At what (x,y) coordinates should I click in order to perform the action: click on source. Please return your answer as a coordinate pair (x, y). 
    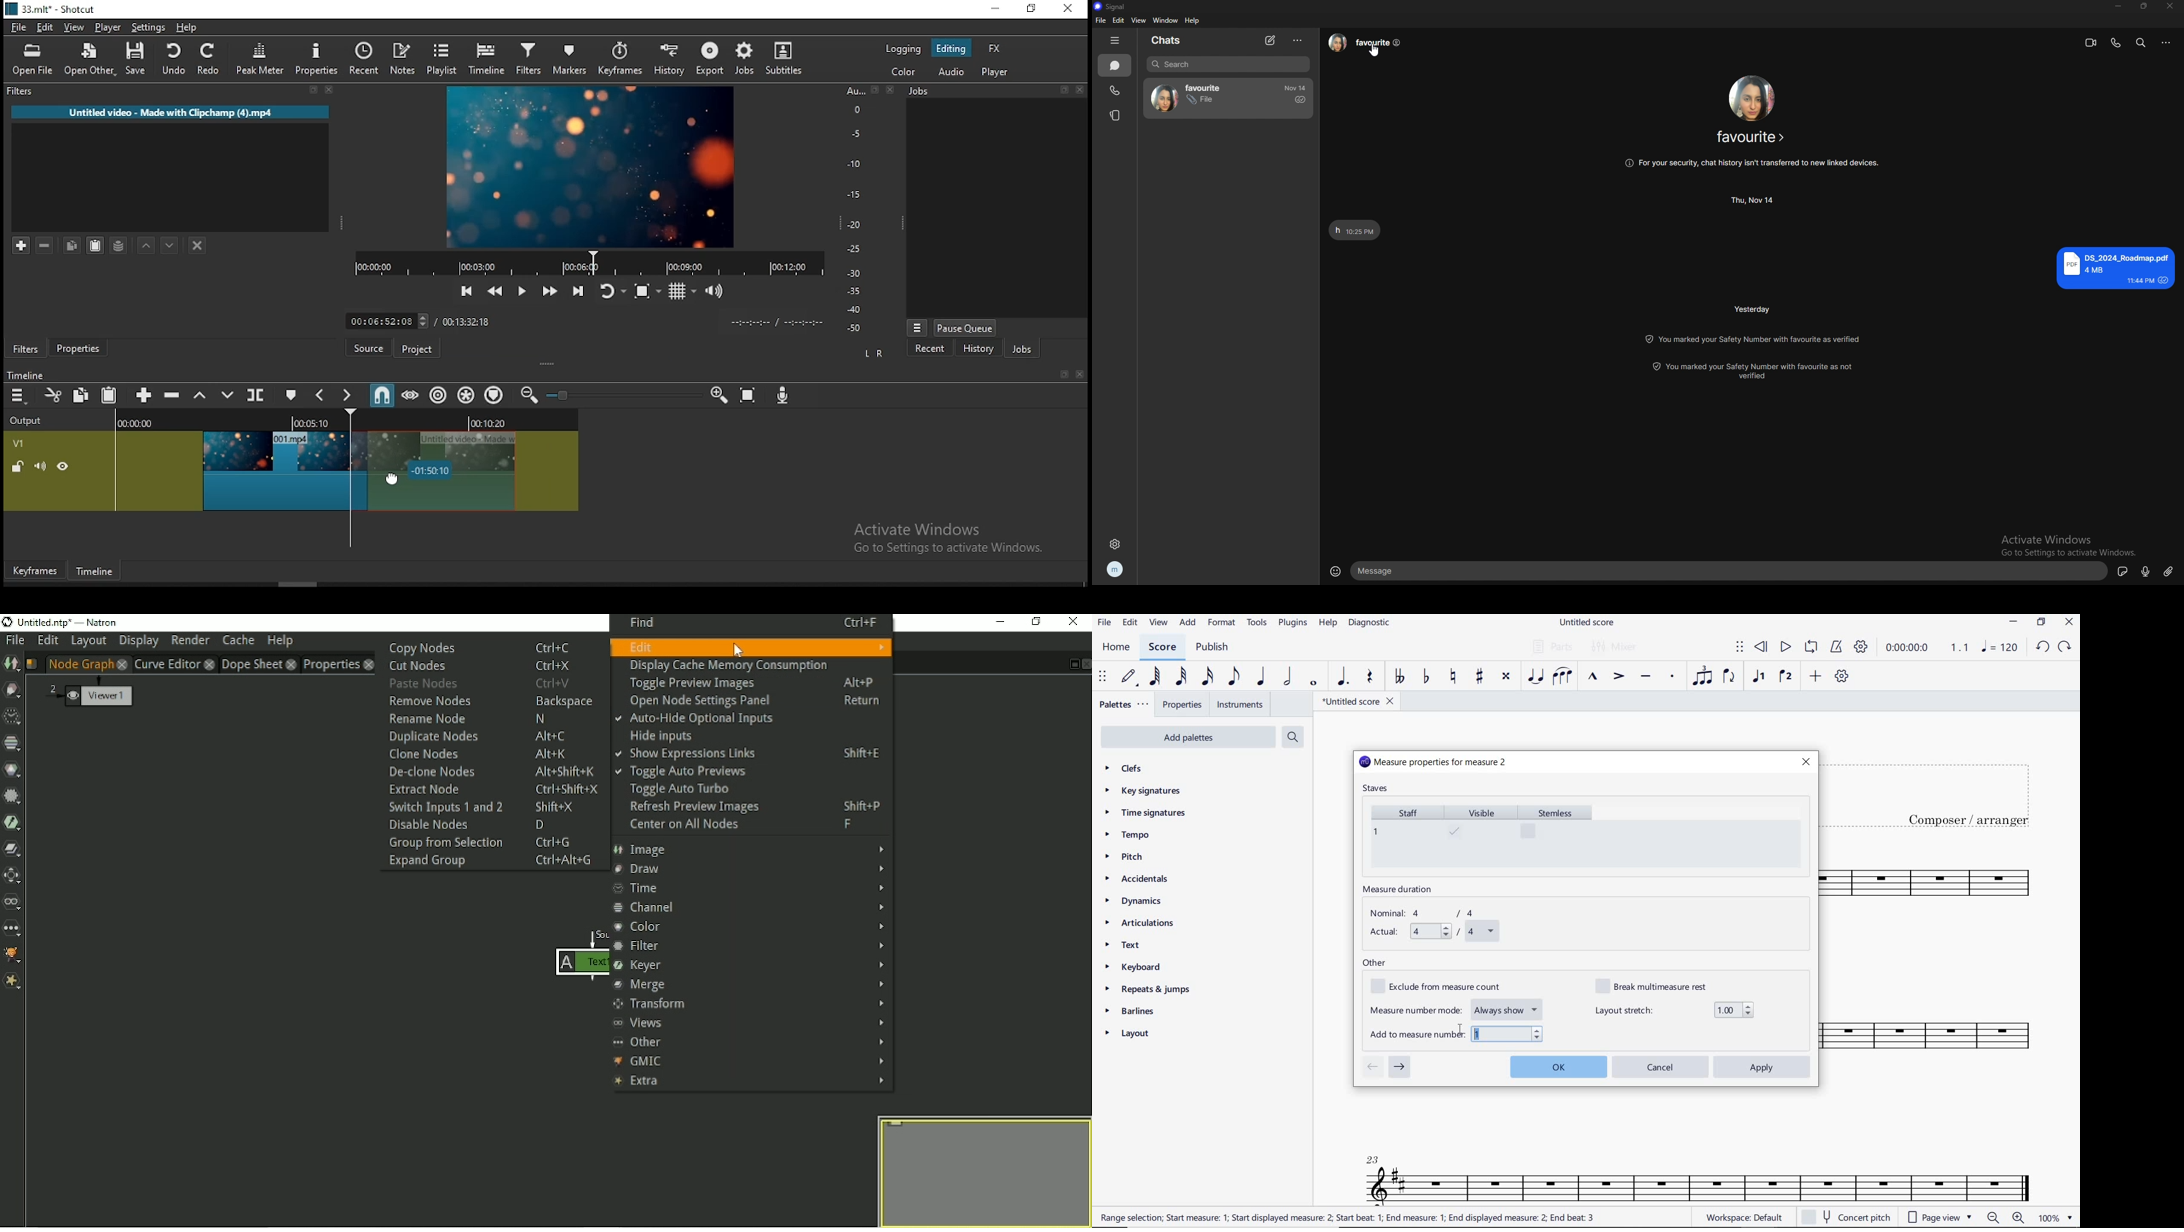
    Looking at the image, I should click on (368, 347).